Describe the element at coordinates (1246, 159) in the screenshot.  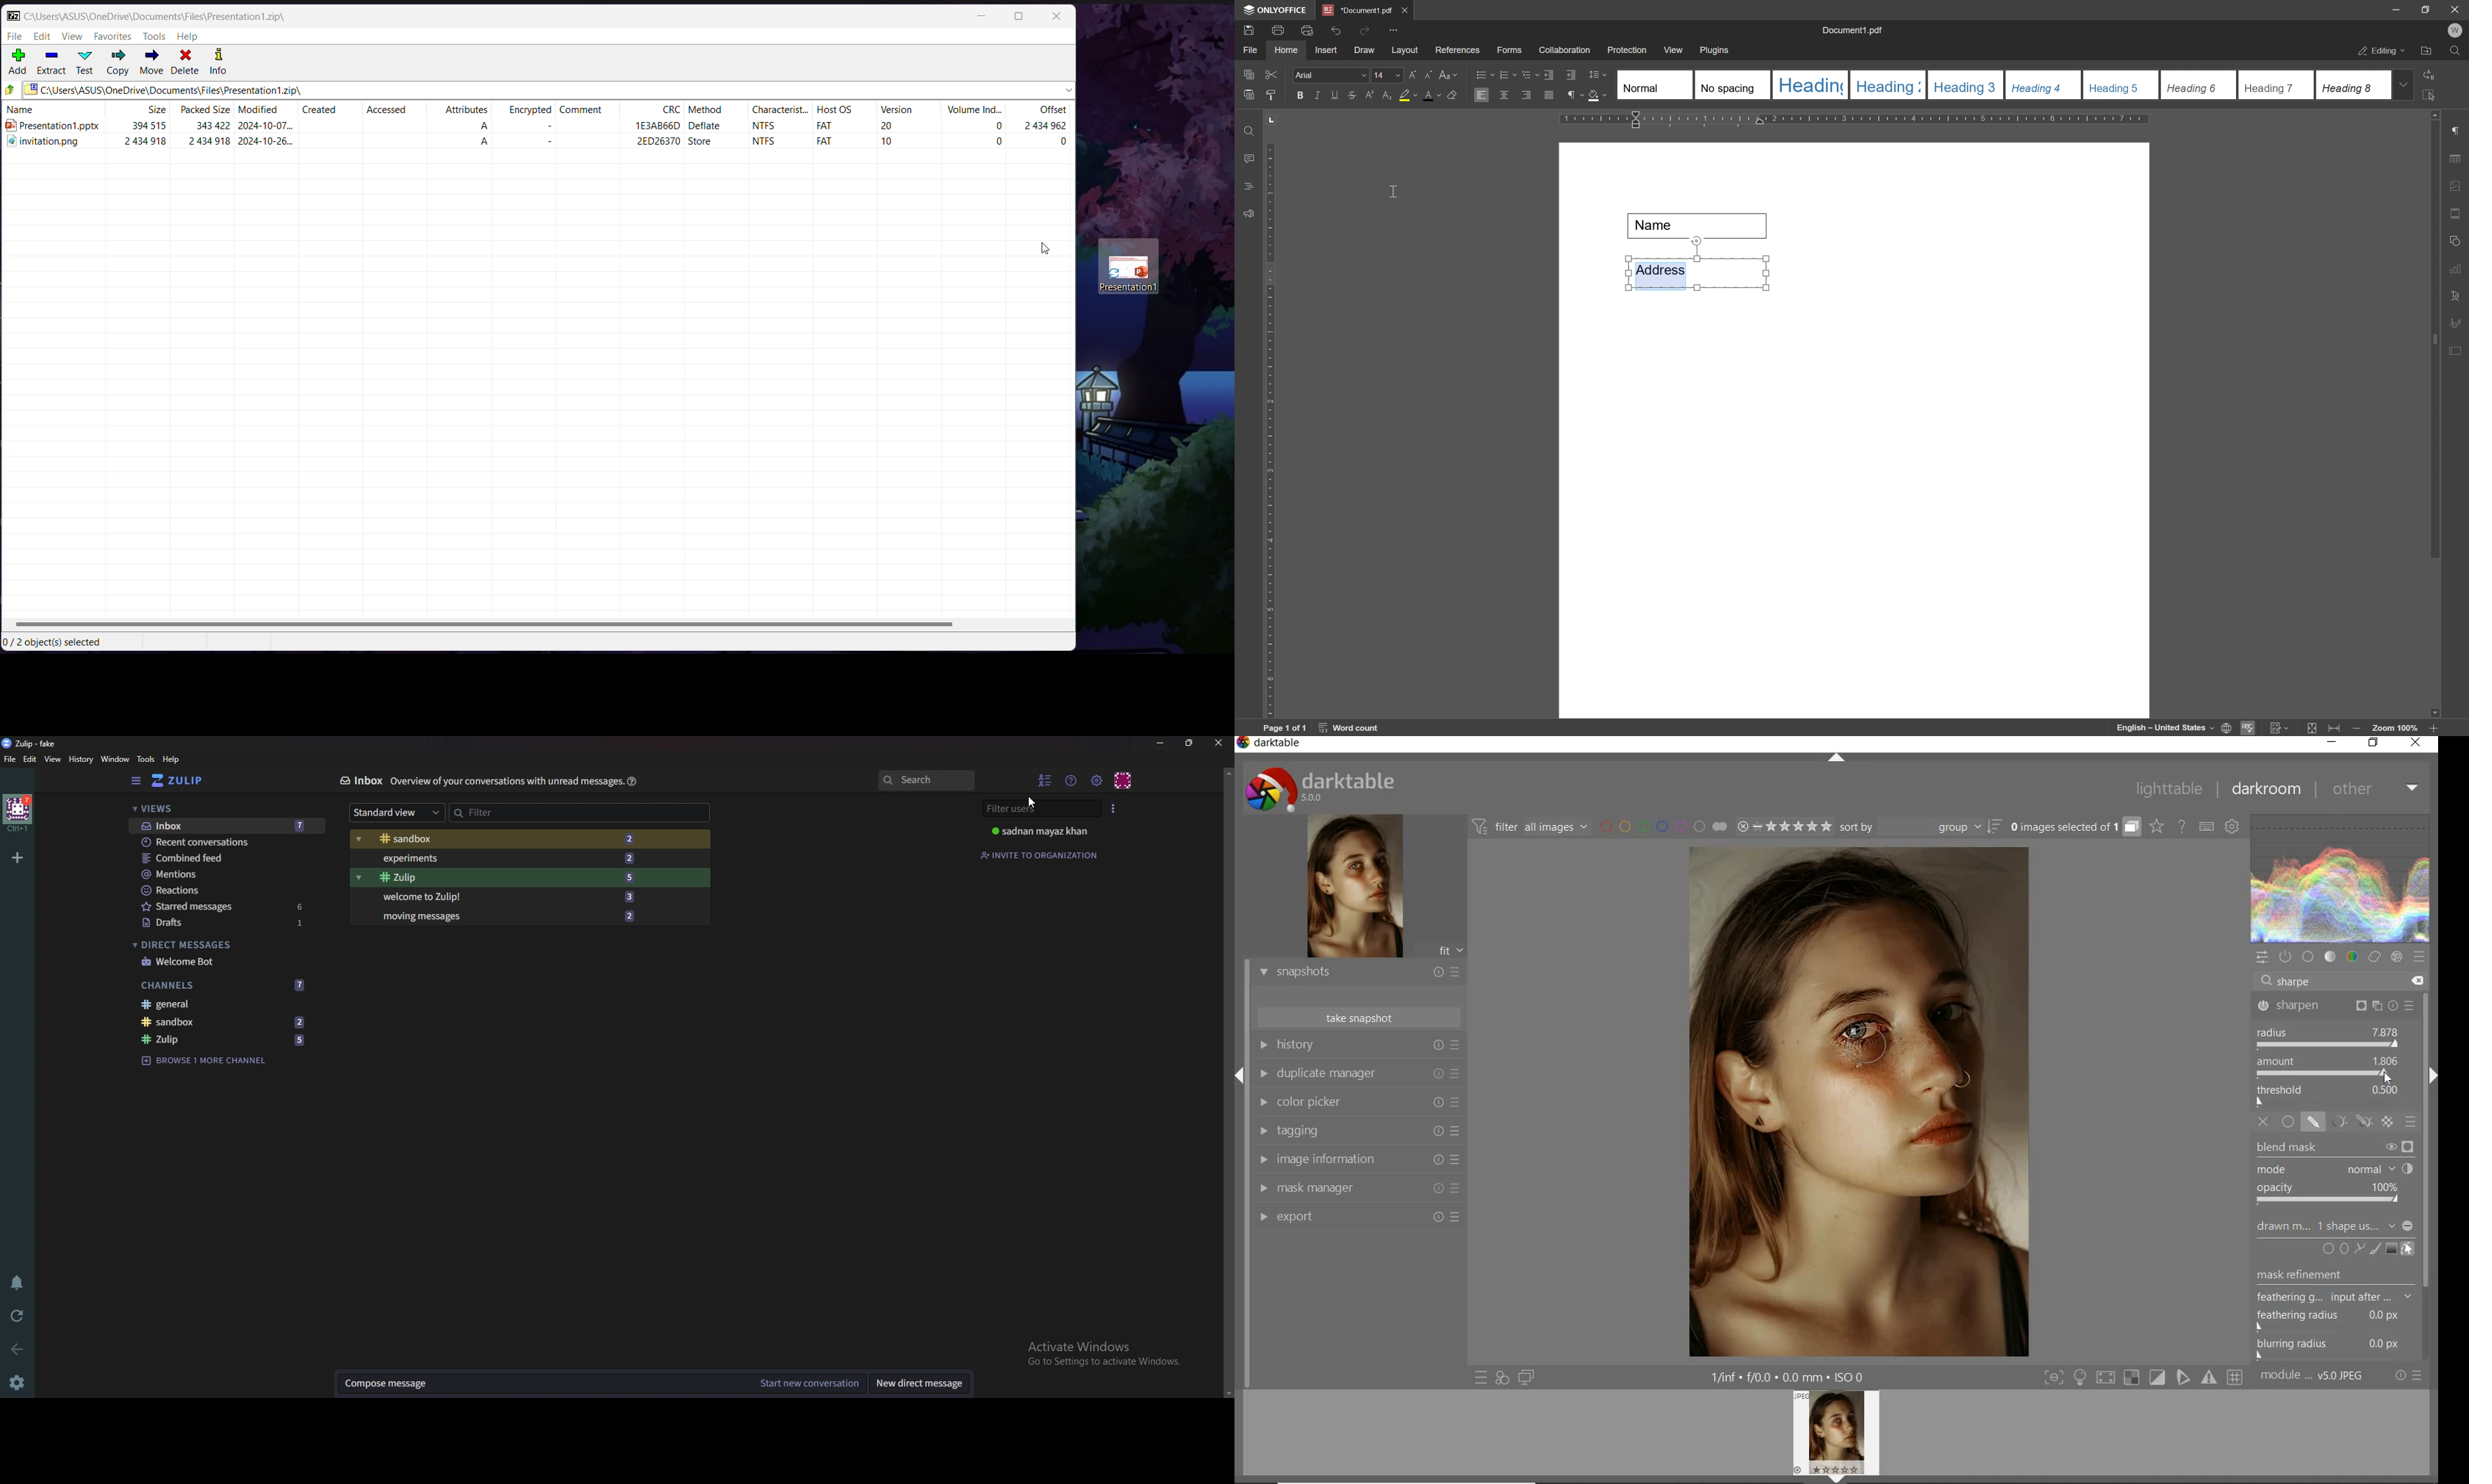
I see `comments` at that location.